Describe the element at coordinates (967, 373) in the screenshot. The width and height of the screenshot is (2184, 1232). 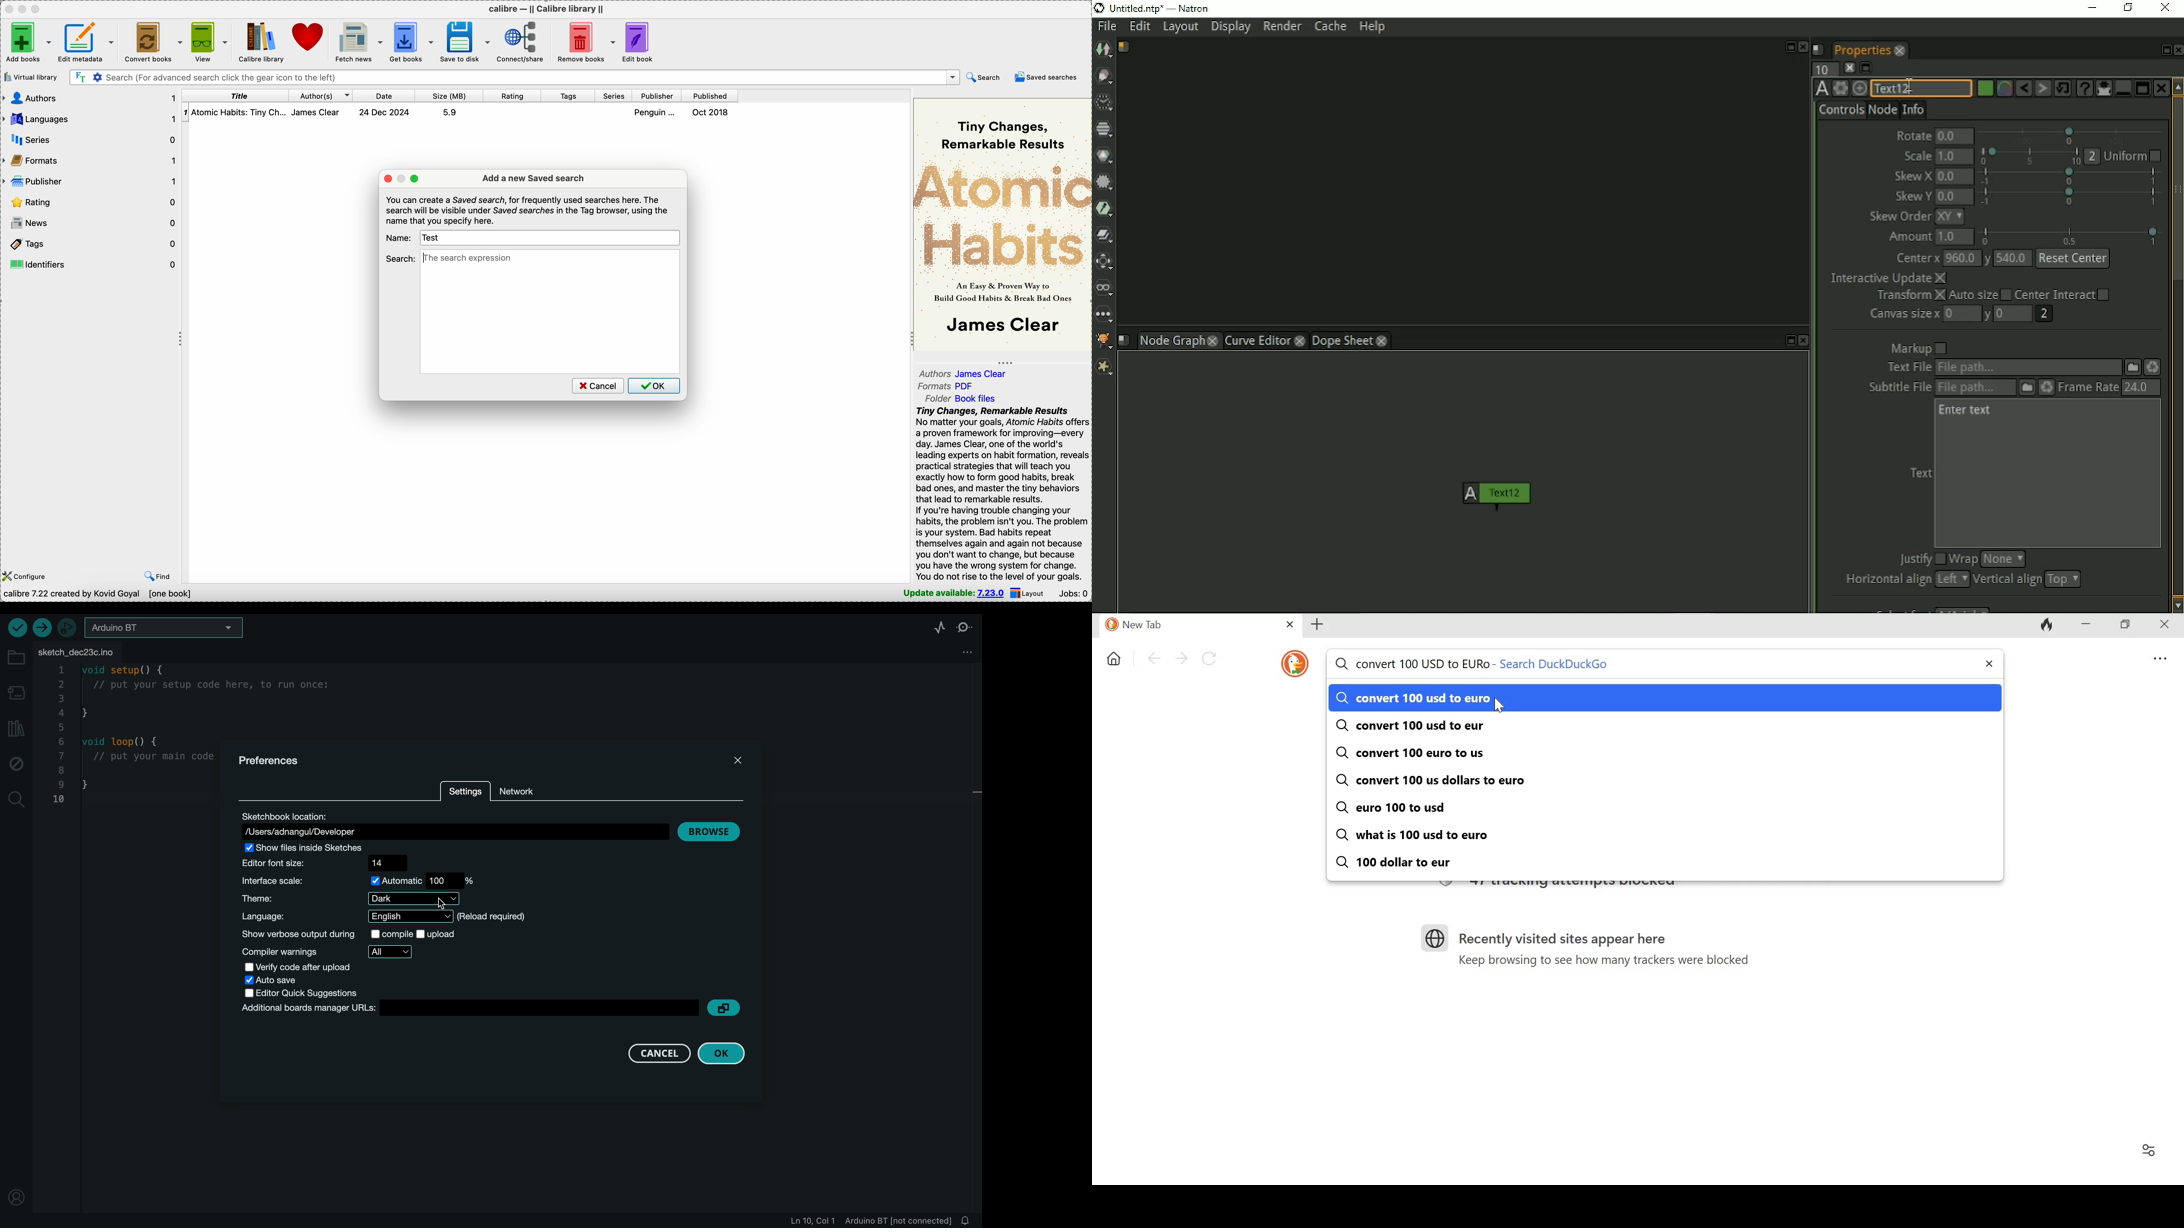
I see `authors James Clear` at that location.